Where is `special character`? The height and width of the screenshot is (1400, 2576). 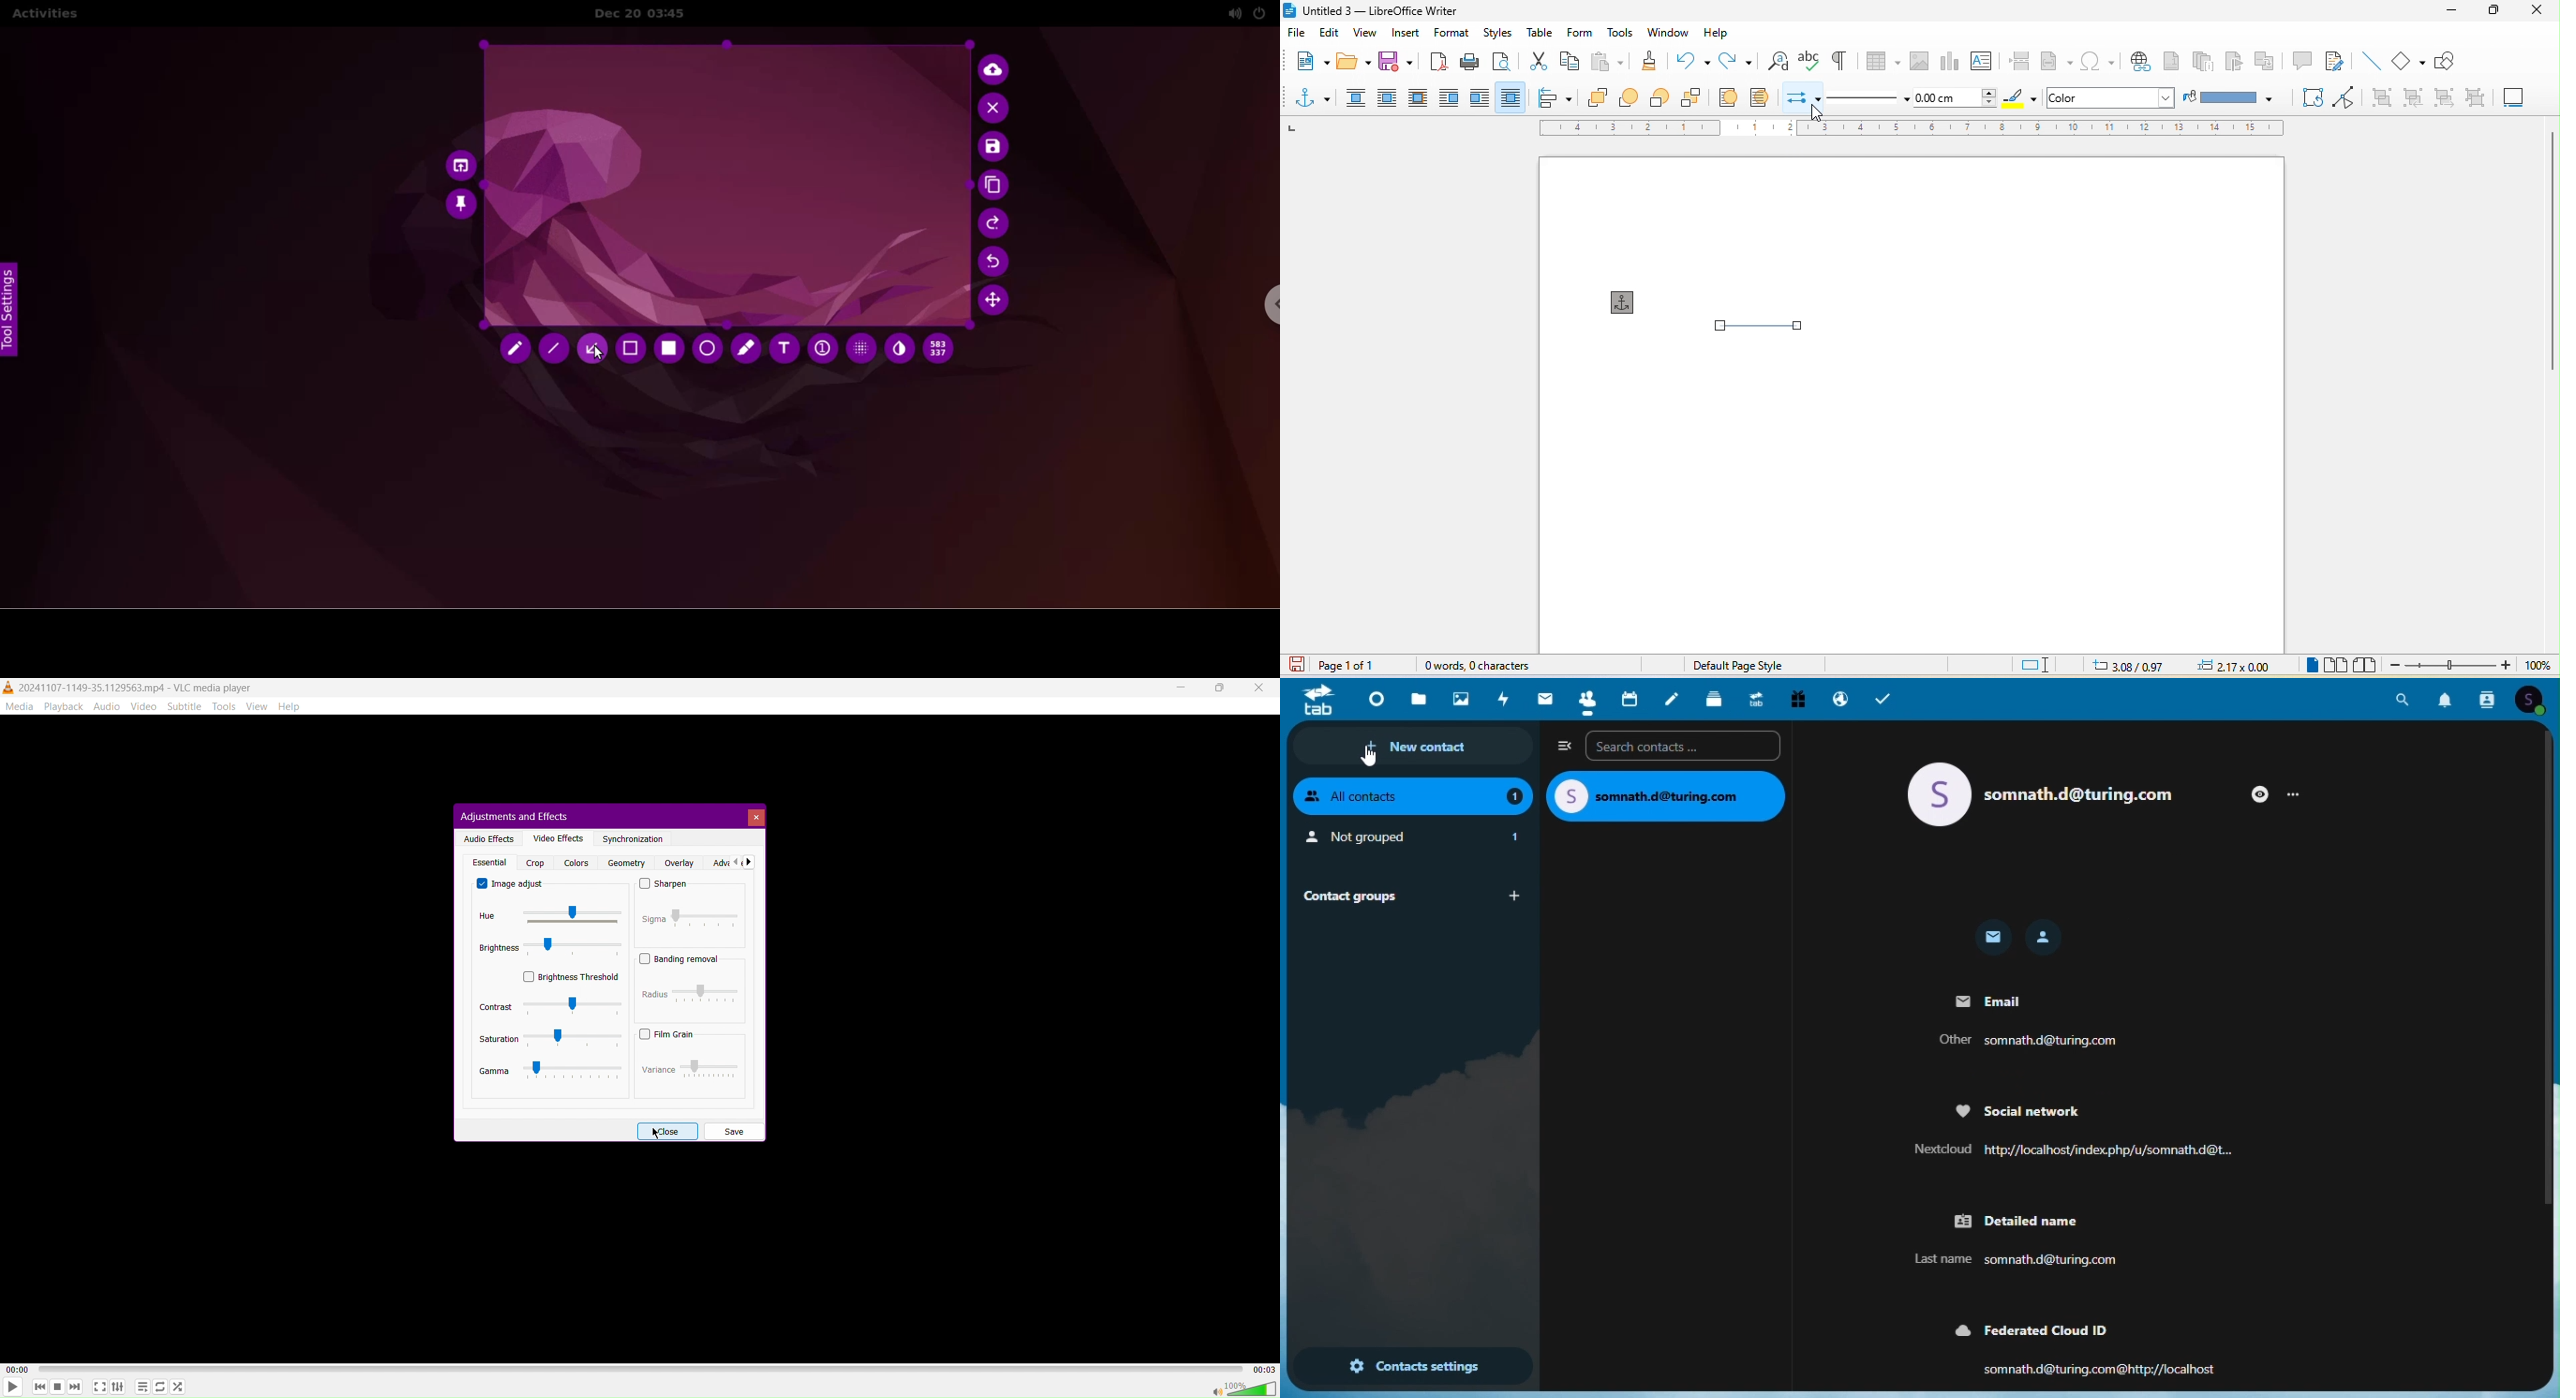 special character is located at coordinates (2098, 63).